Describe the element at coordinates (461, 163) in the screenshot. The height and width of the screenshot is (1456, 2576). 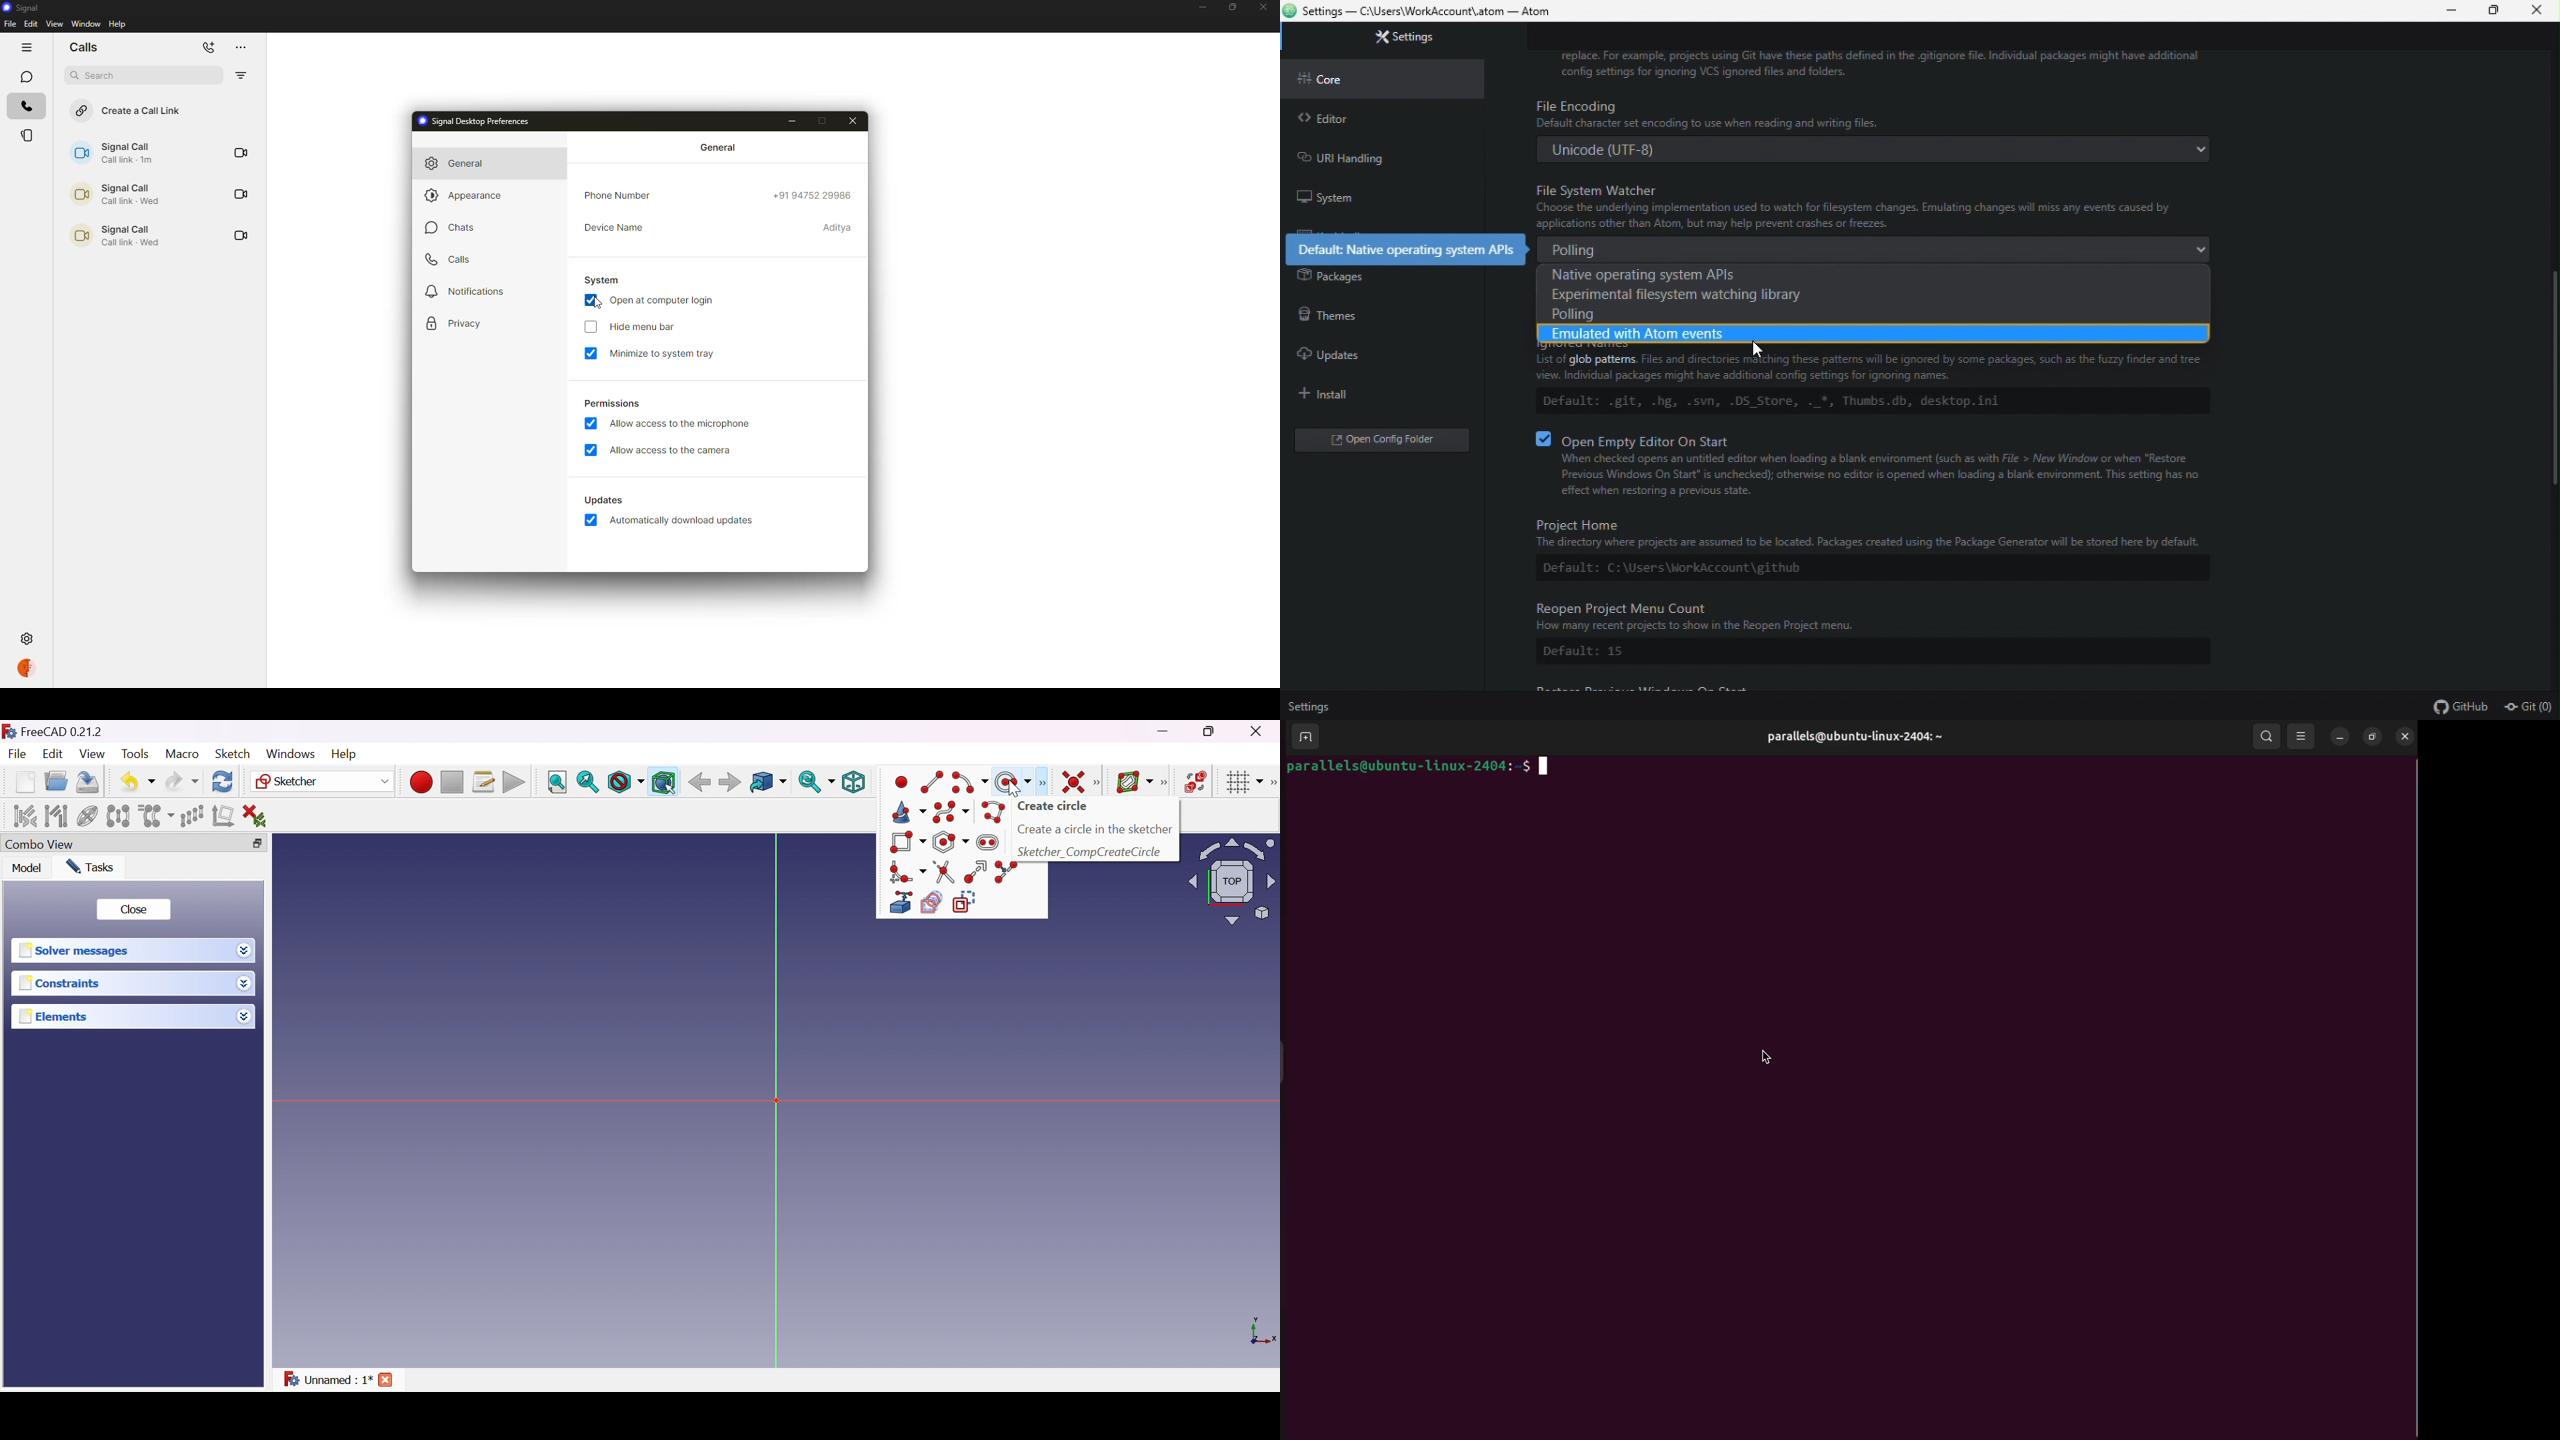
I see `general` at that location.